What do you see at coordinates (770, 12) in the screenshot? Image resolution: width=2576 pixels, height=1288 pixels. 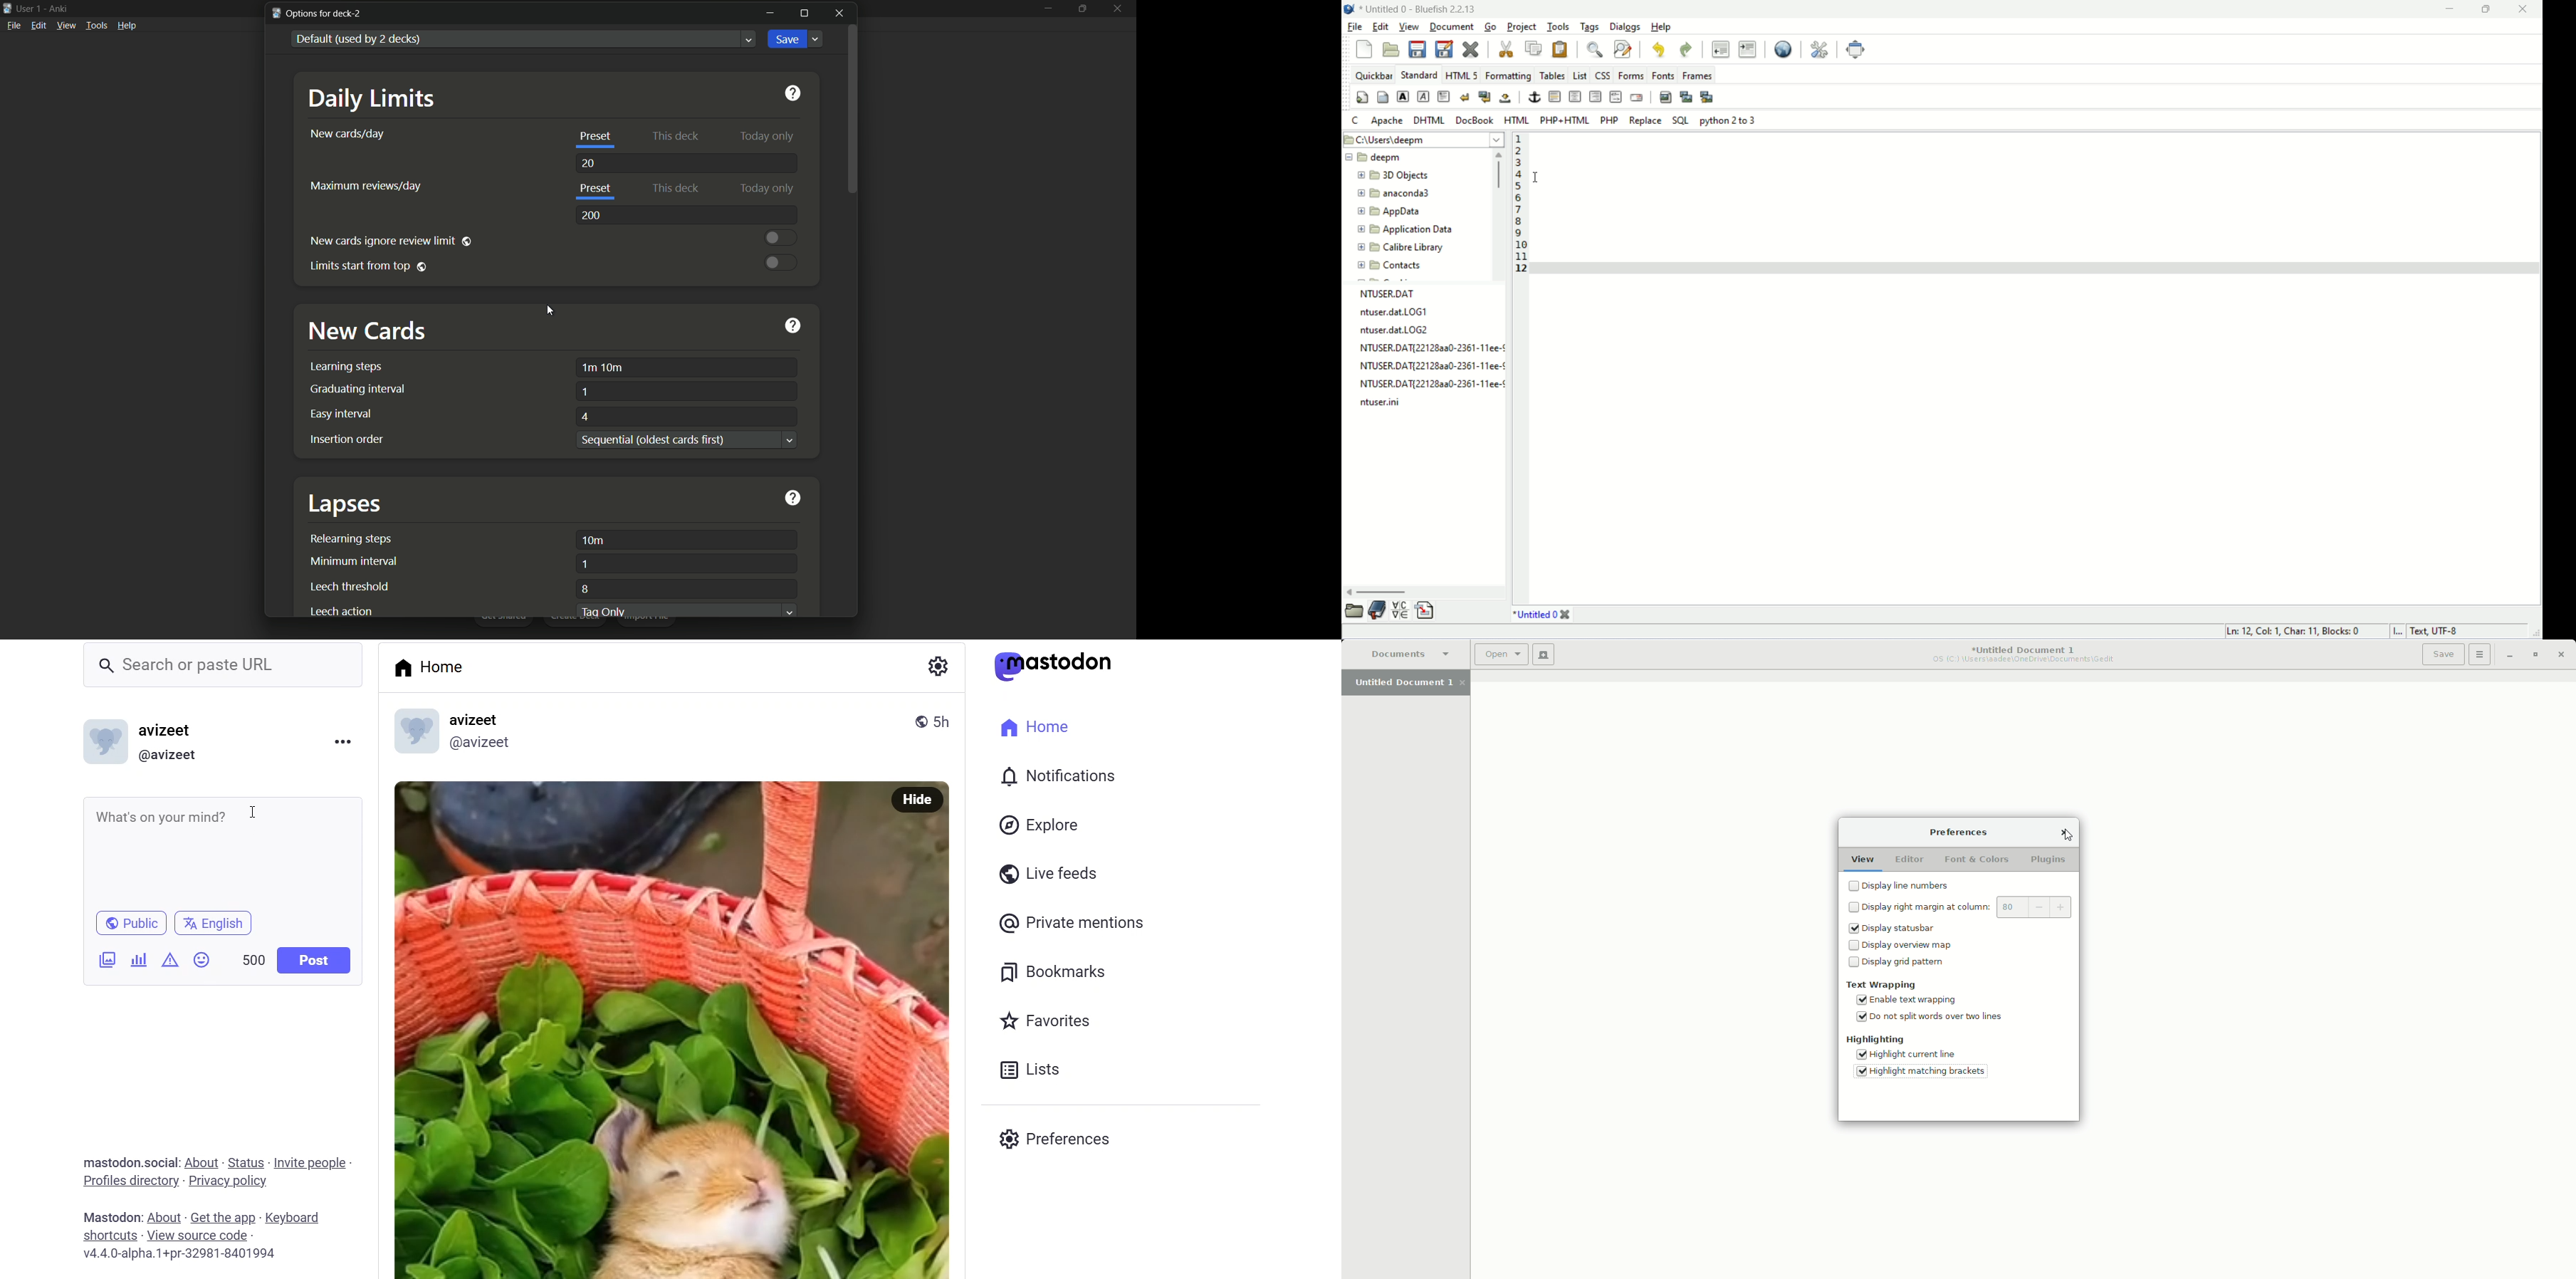 I see `minimize` at bounding box center [770, 12].